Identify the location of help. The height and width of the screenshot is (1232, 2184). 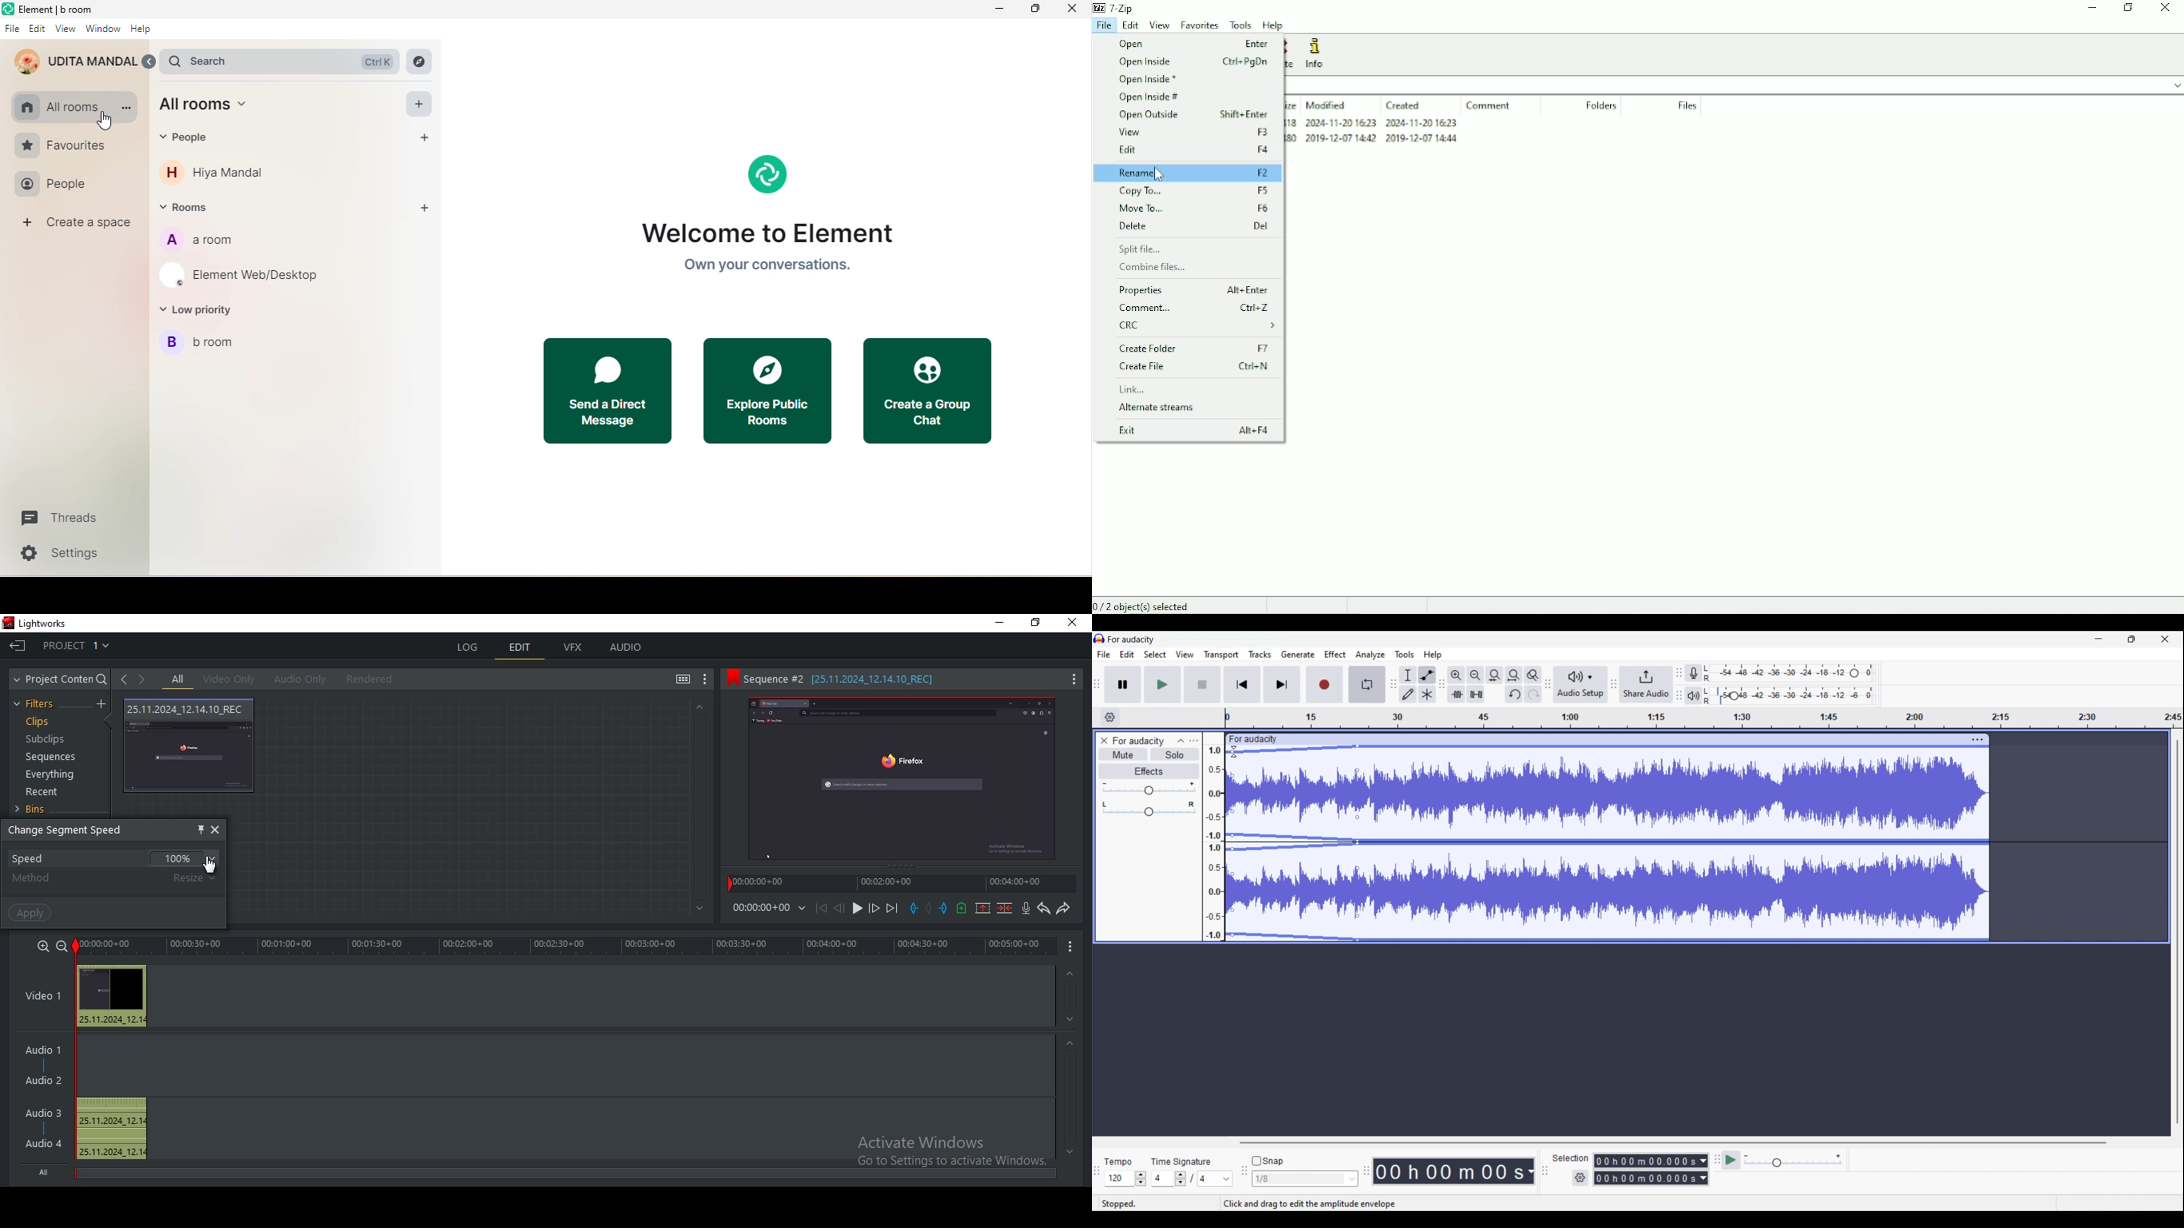
(140, 30).